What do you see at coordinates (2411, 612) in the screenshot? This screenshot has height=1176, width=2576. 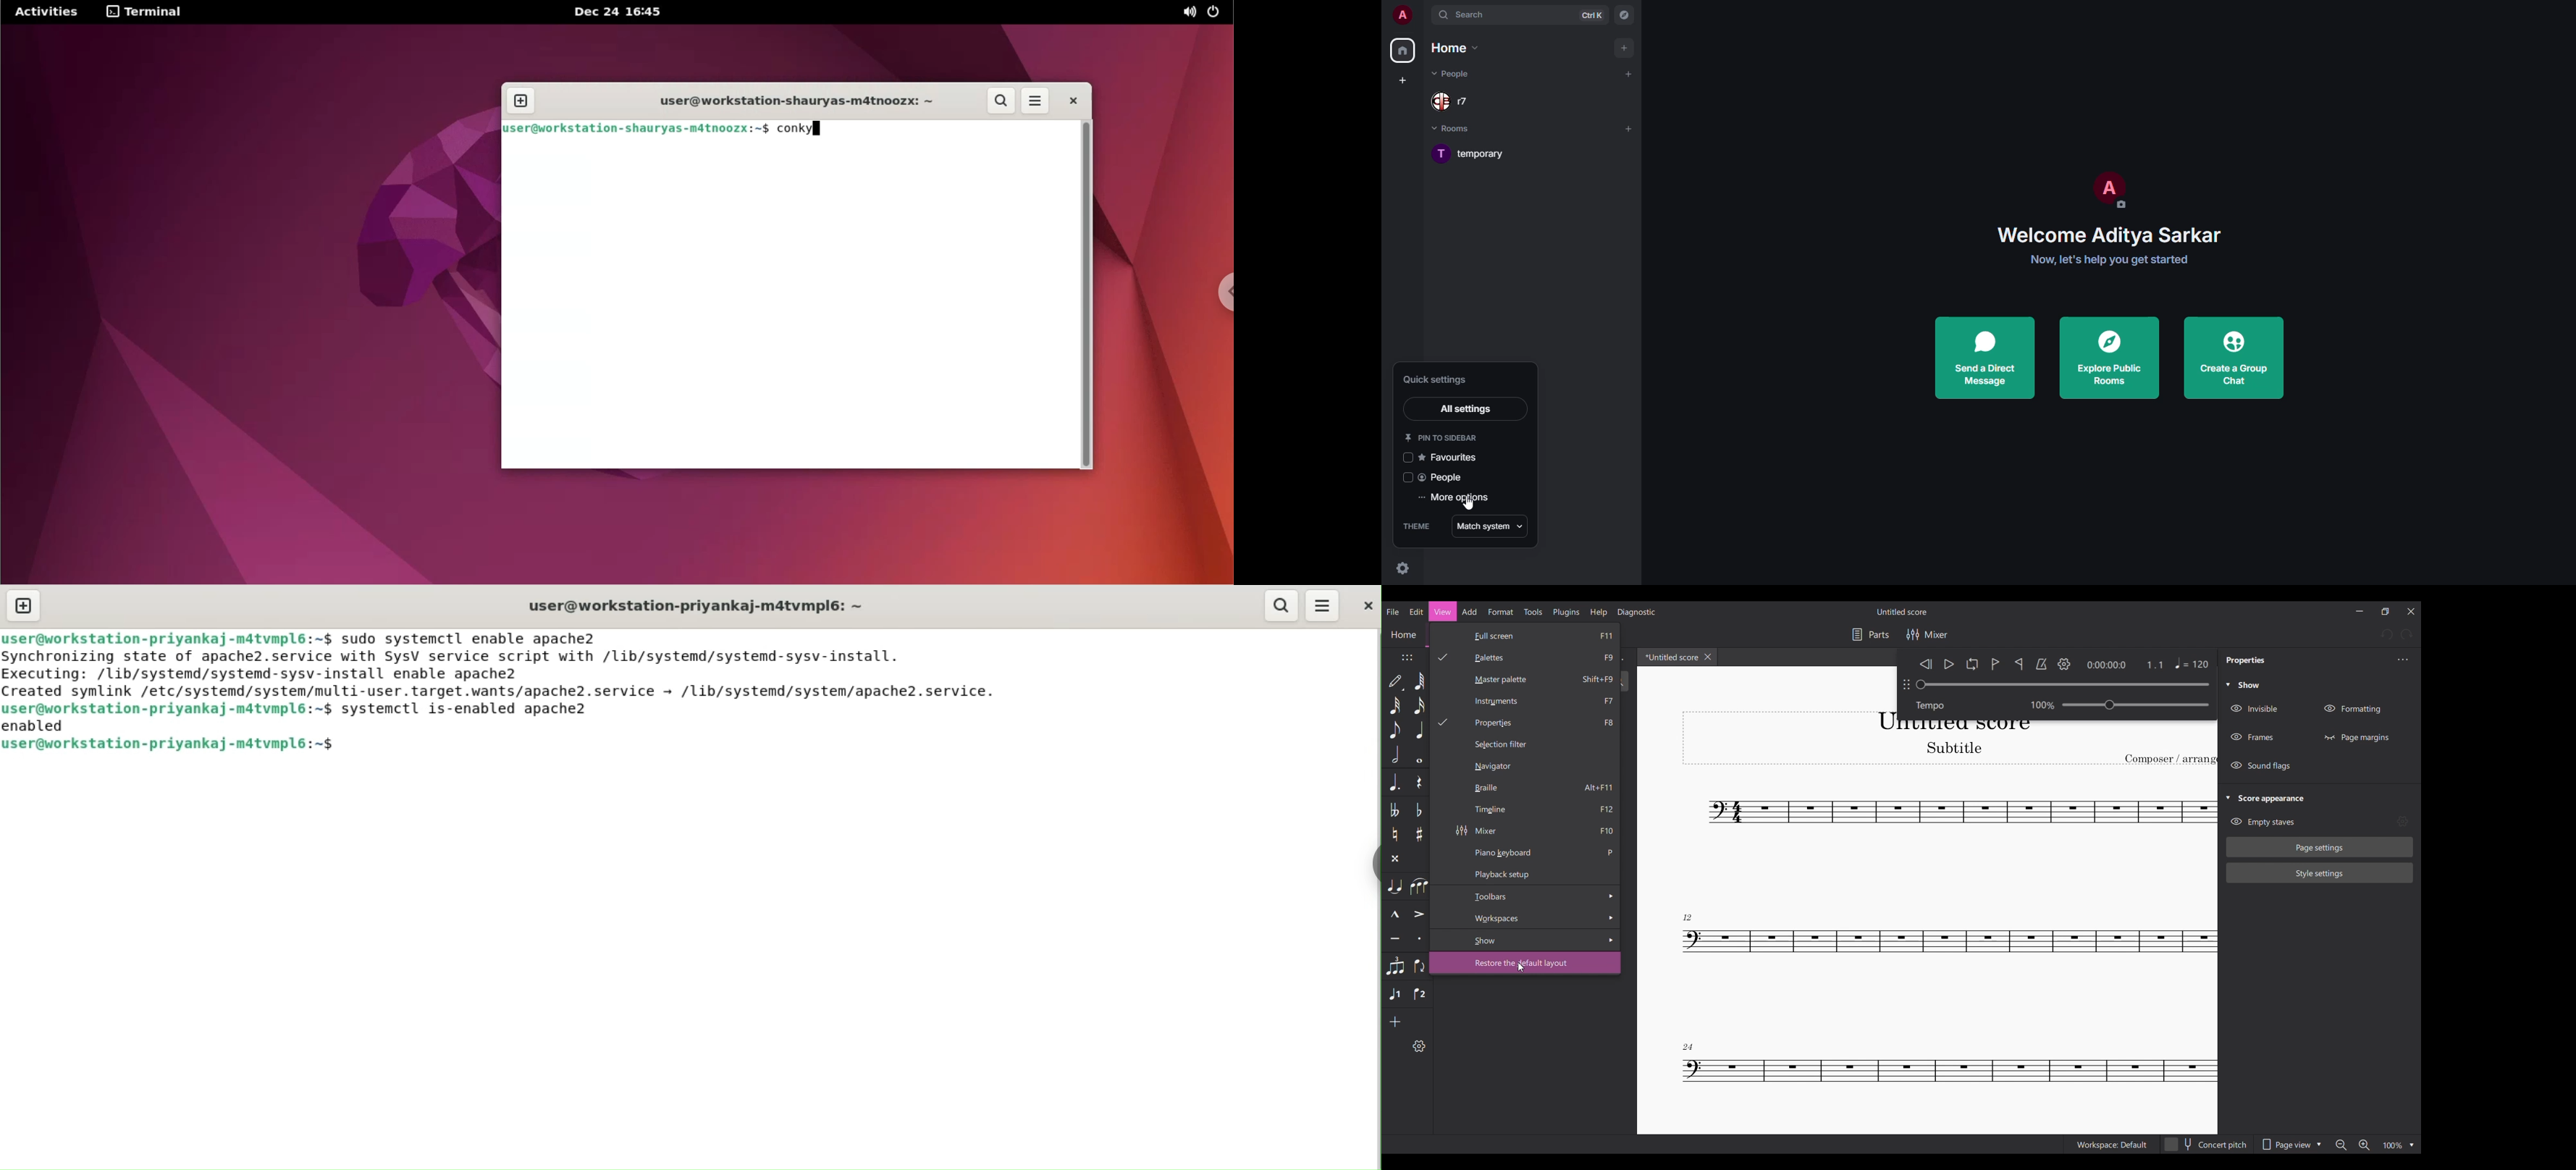 I see `Close interface` at bounding box center [2411, 612].